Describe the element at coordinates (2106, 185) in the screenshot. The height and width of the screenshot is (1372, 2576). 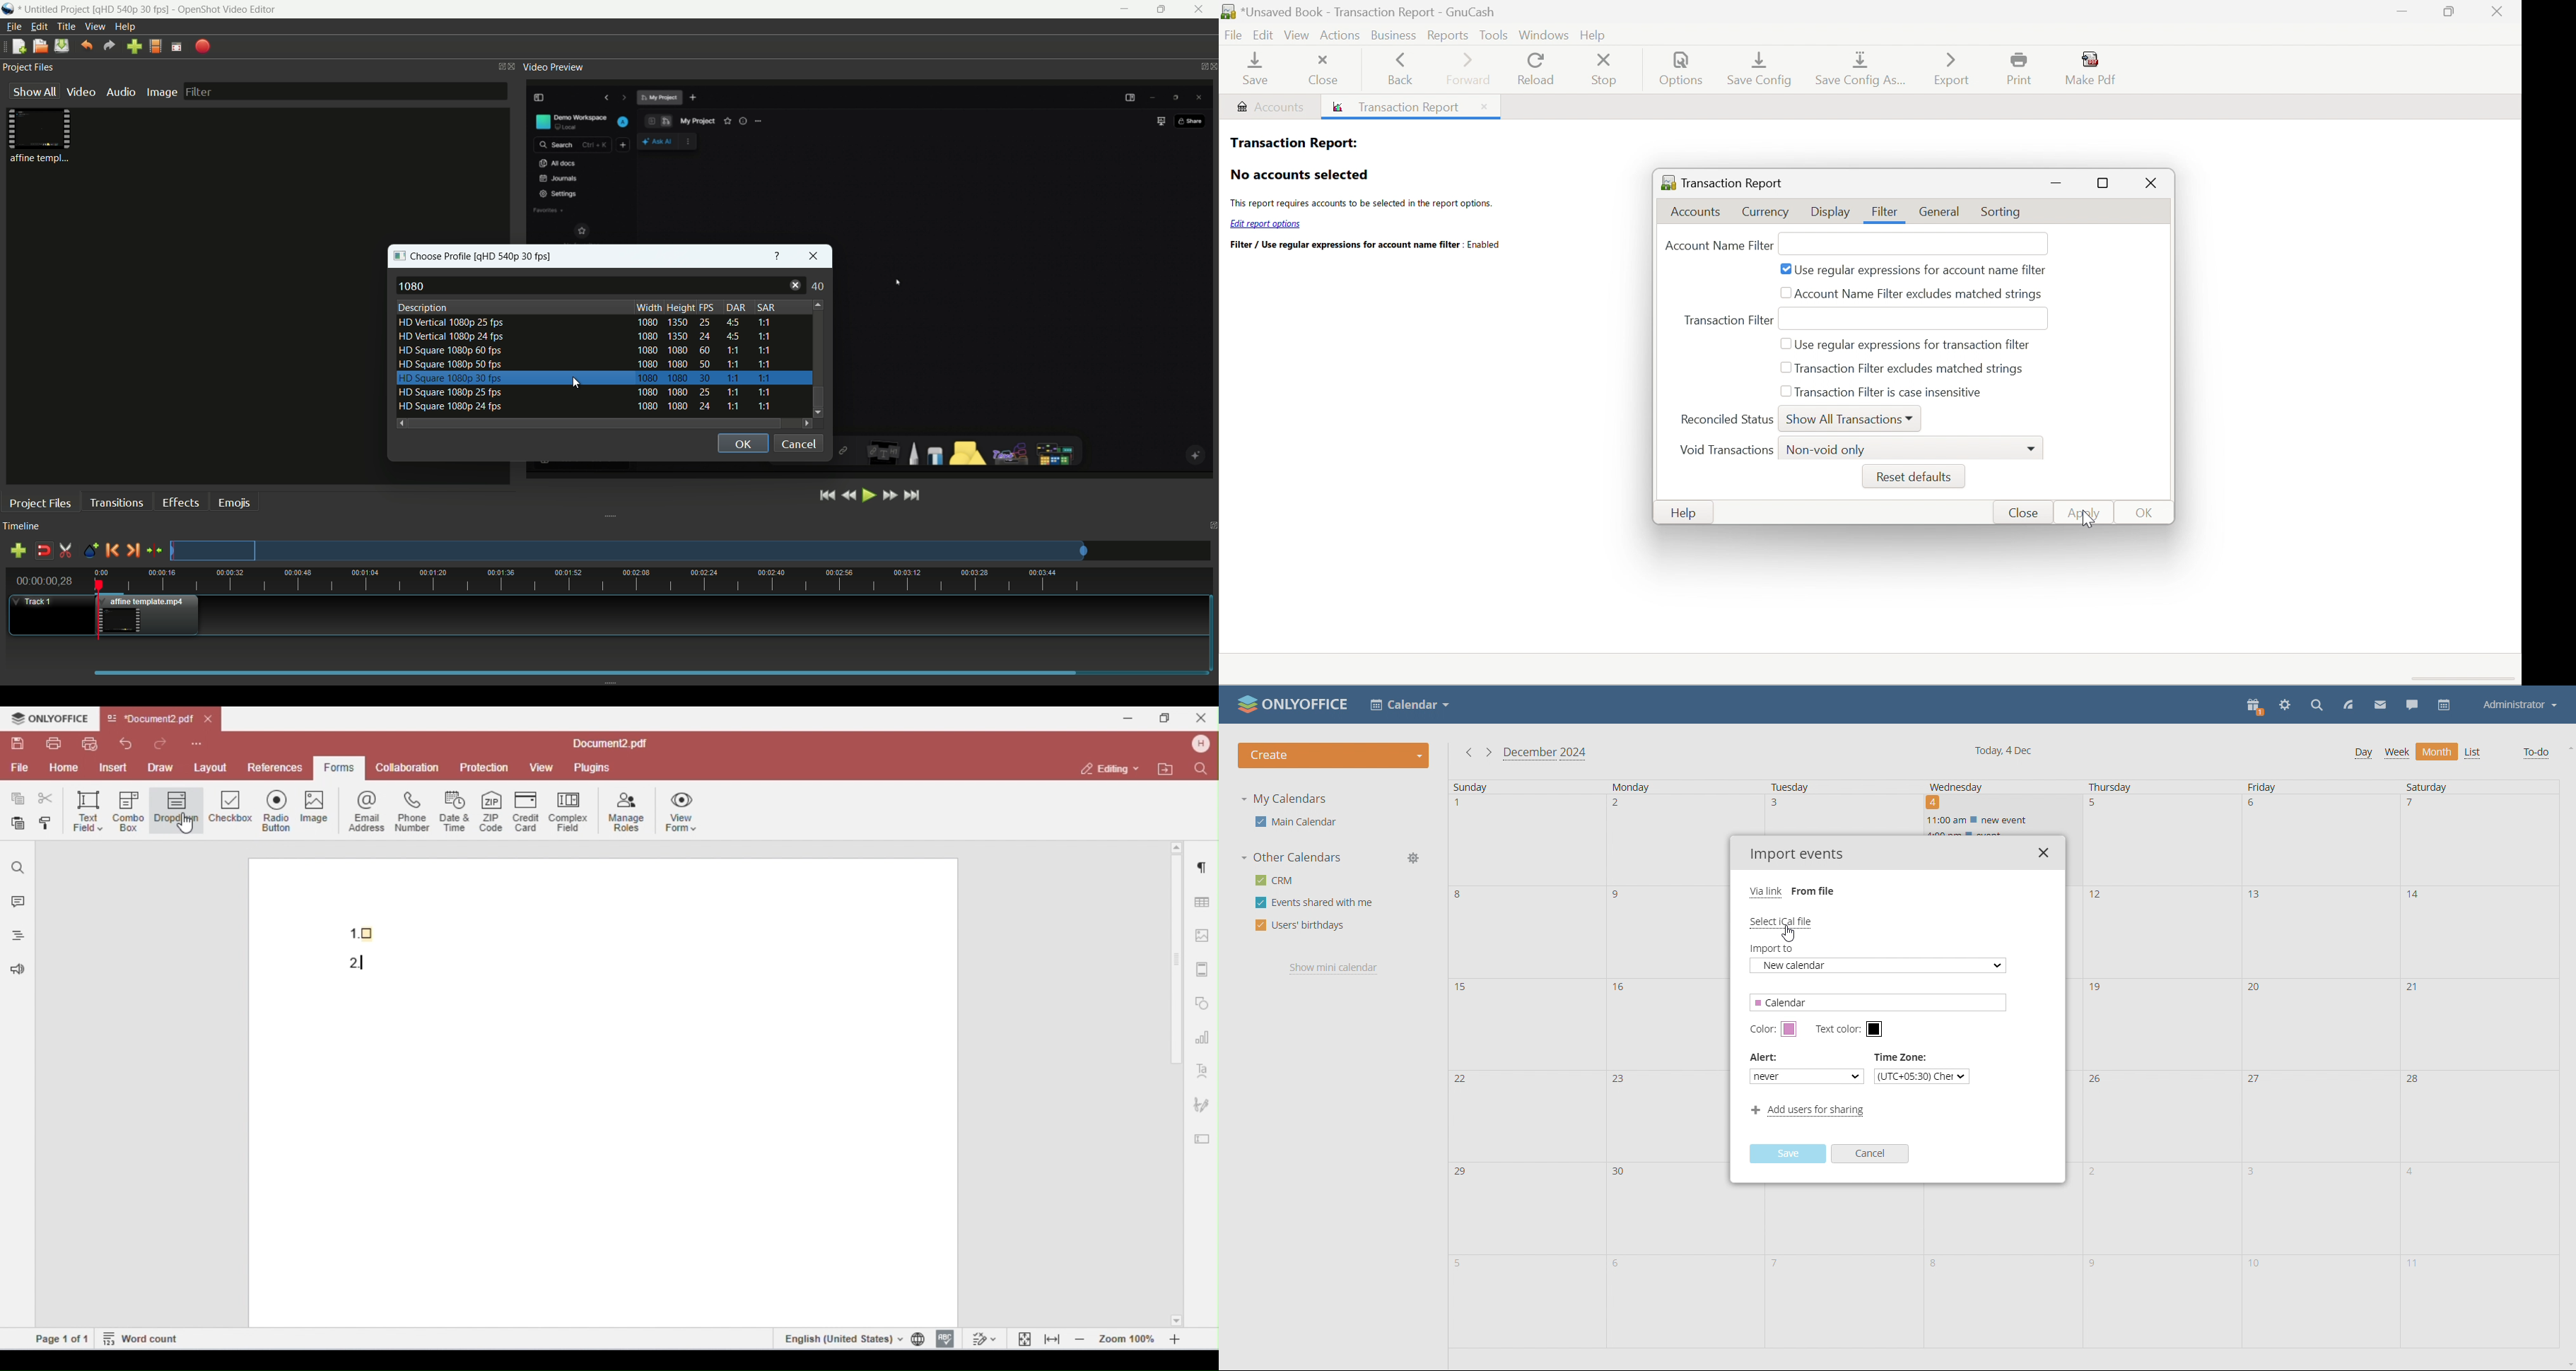
I see `maximize` at that location.